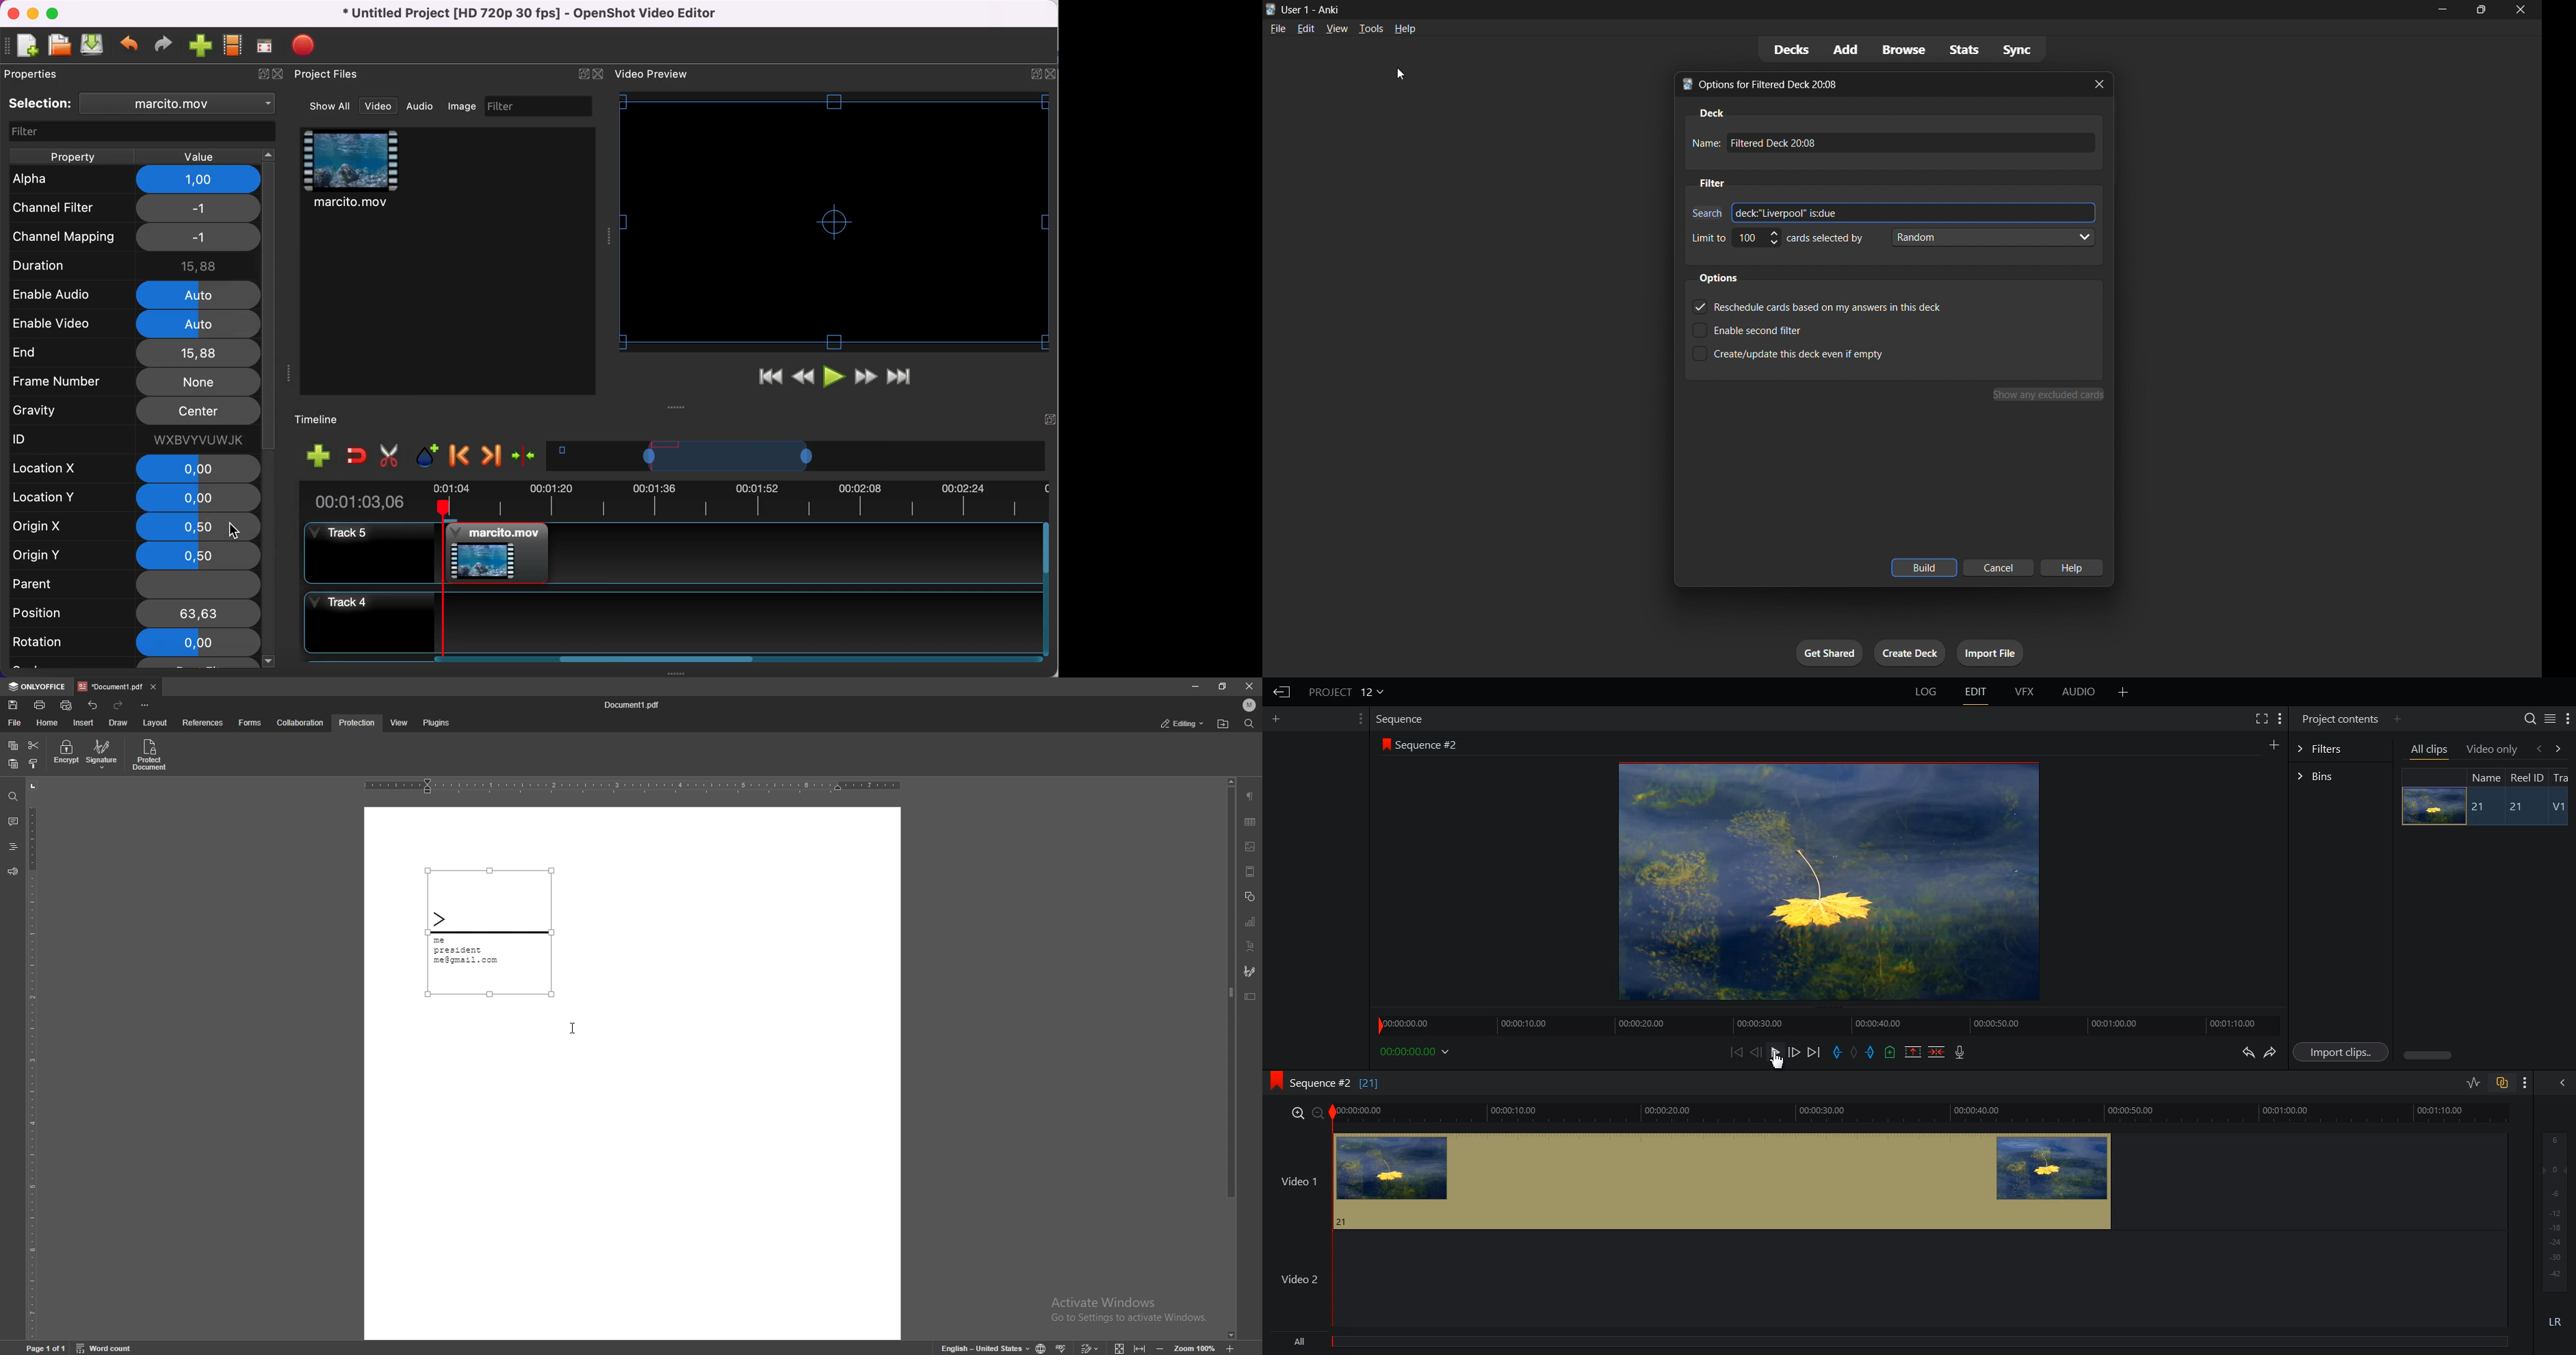  I want to click on home, so click(49, 723).